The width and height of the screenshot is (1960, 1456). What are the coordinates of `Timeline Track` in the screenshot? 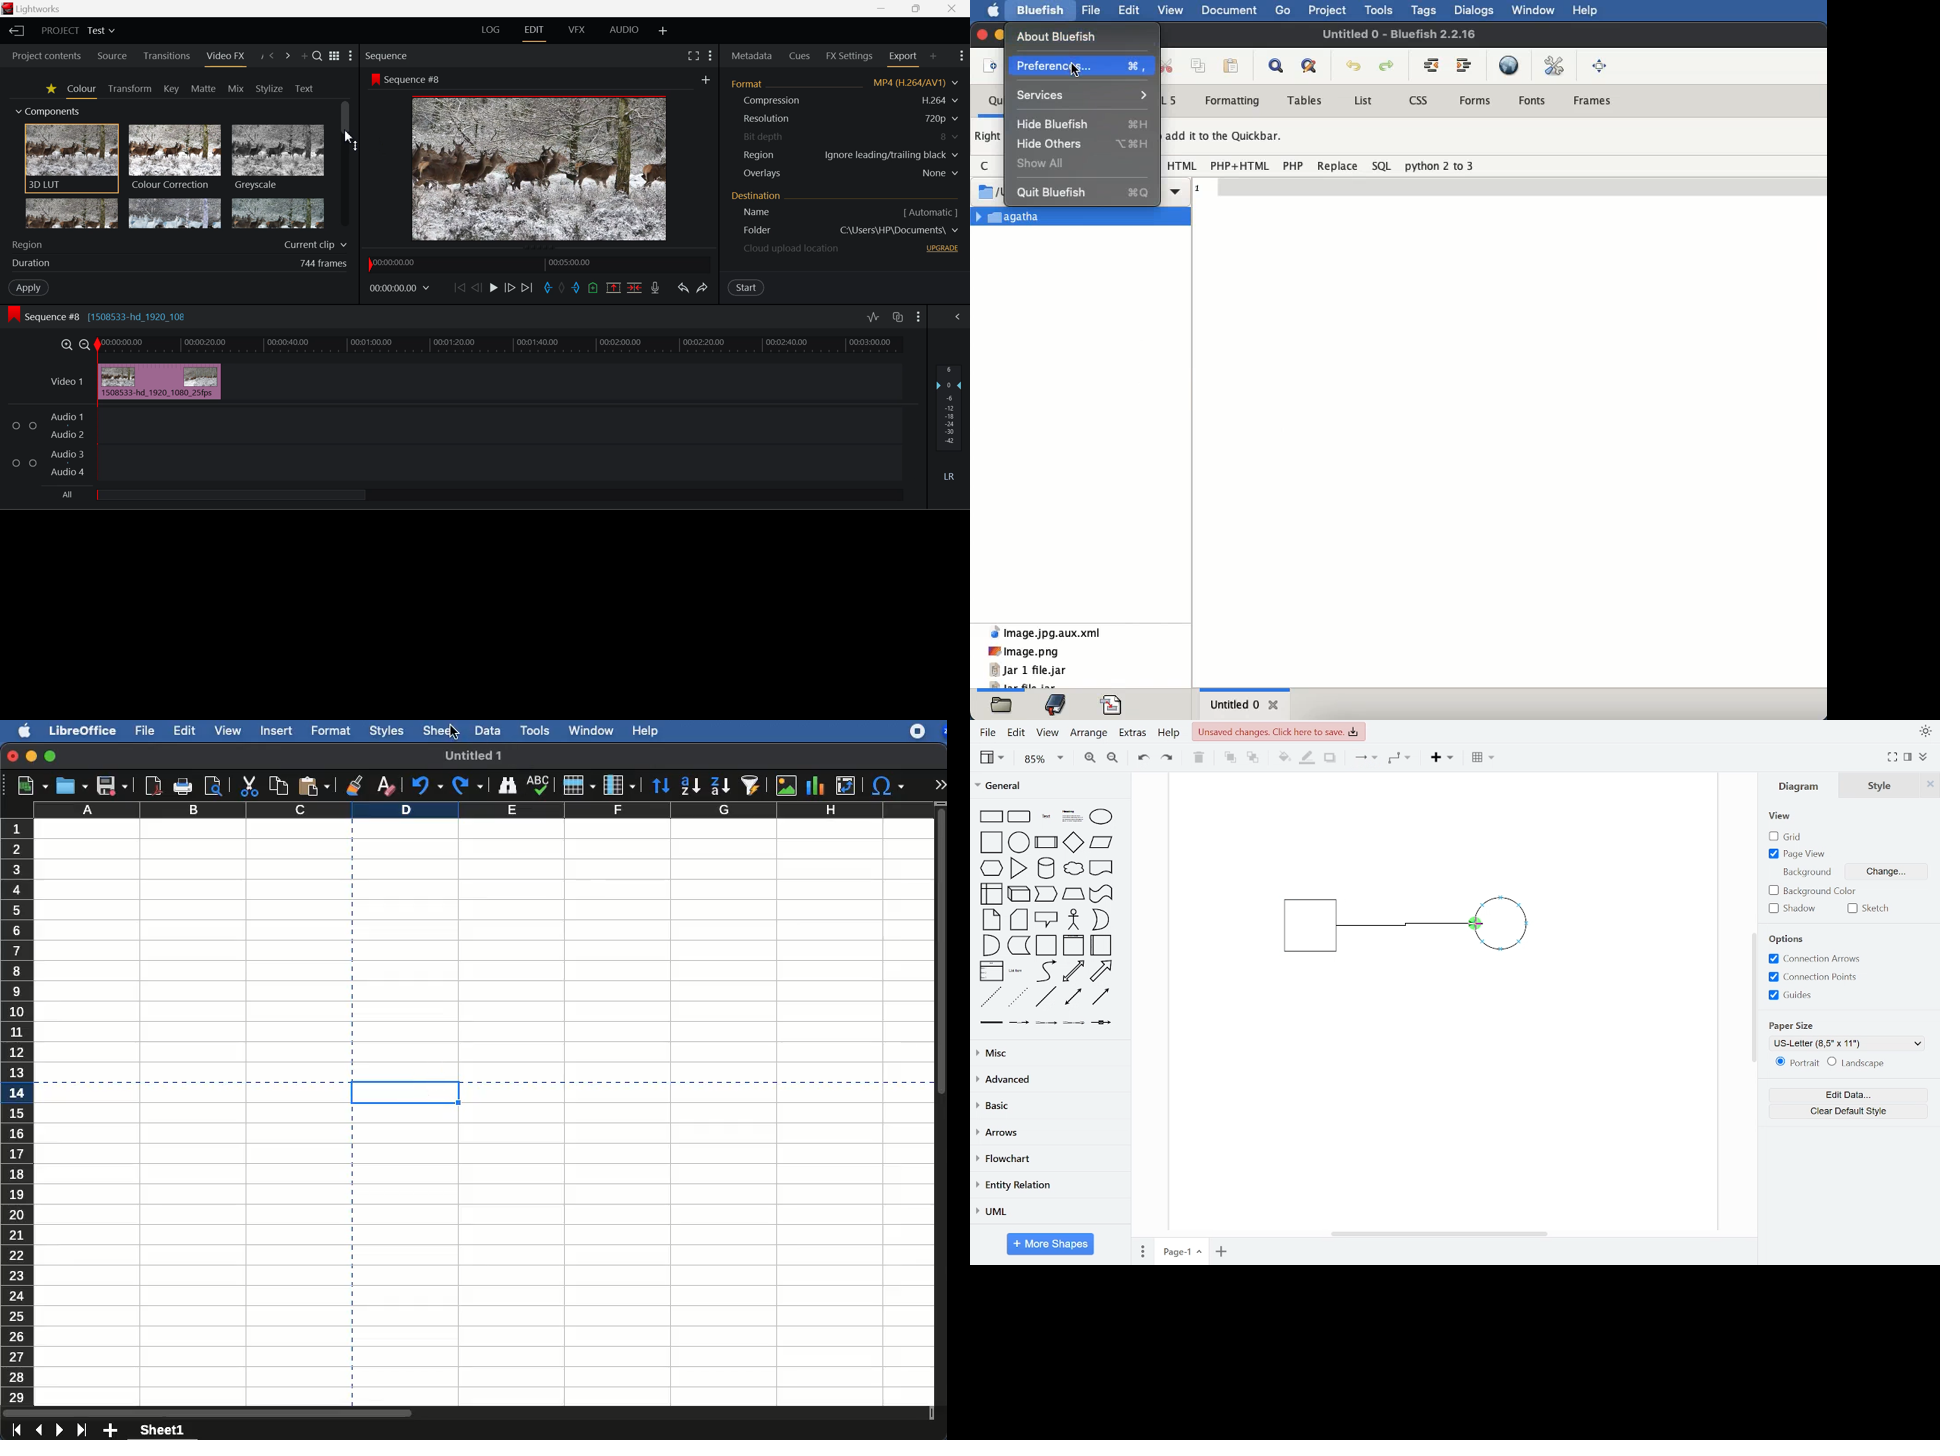 It's located at (501, 346).